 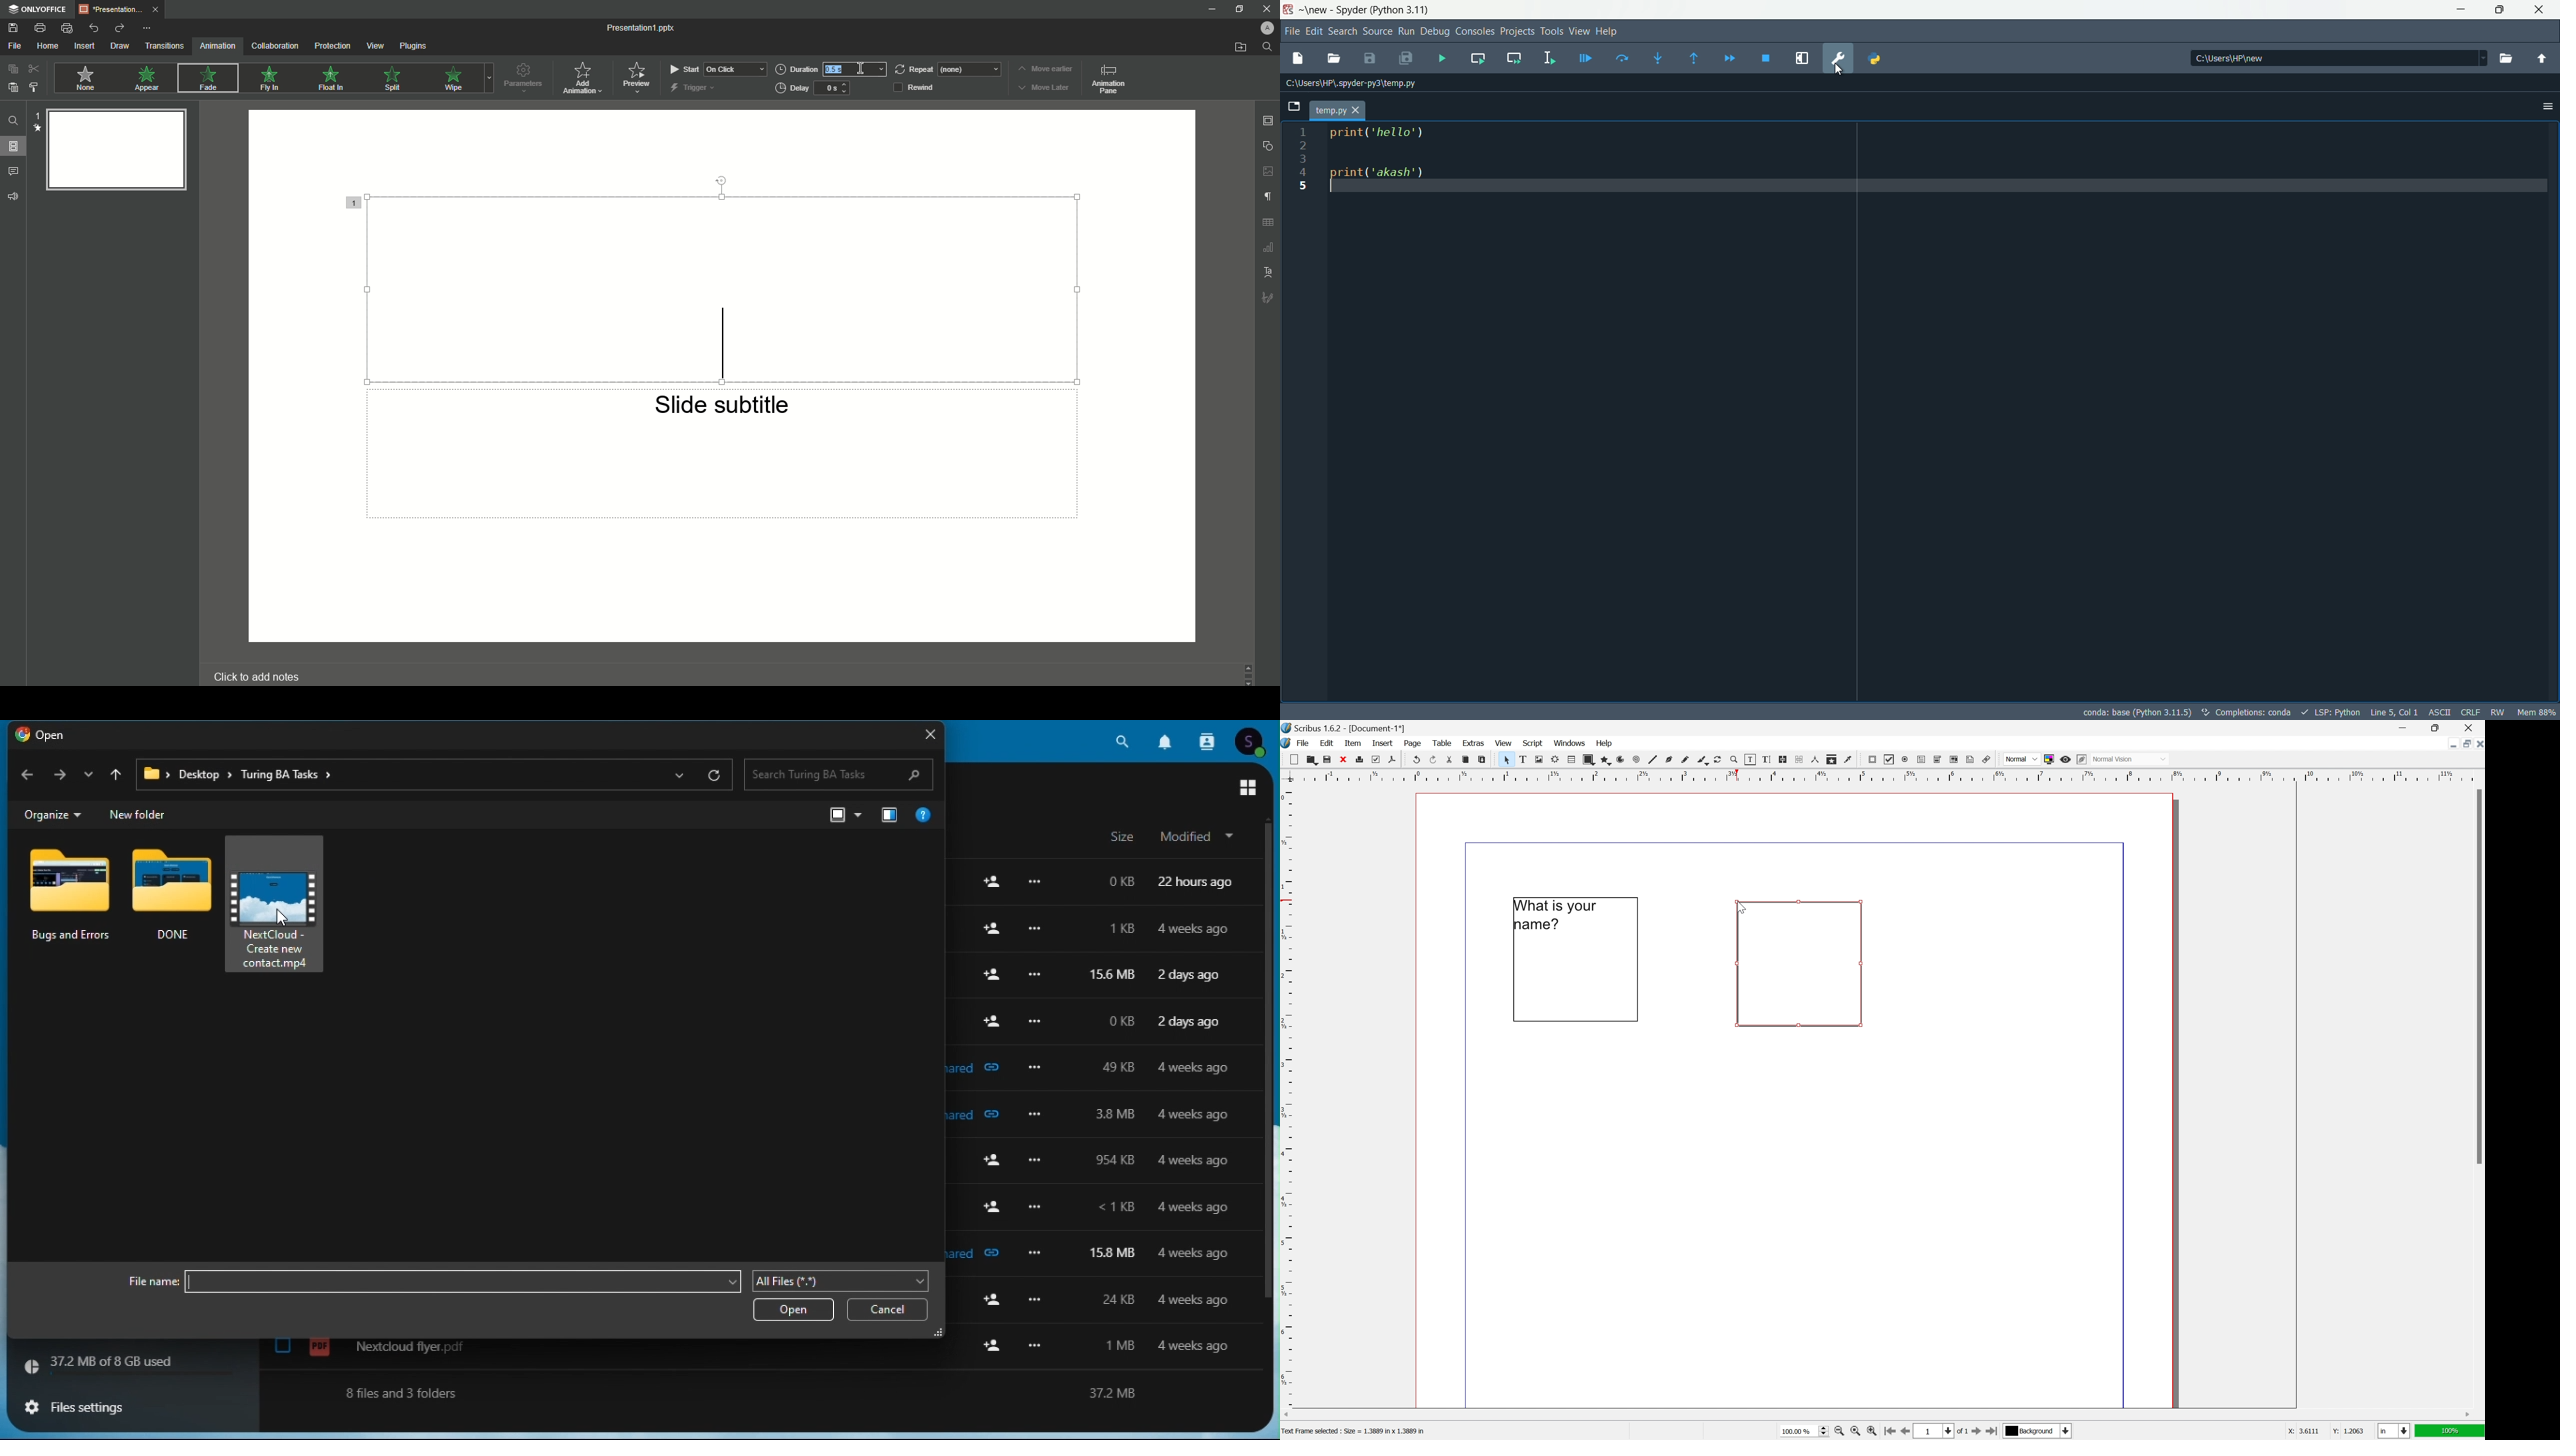 I want to click on pdf radio button, so click(x=1905, y=759).